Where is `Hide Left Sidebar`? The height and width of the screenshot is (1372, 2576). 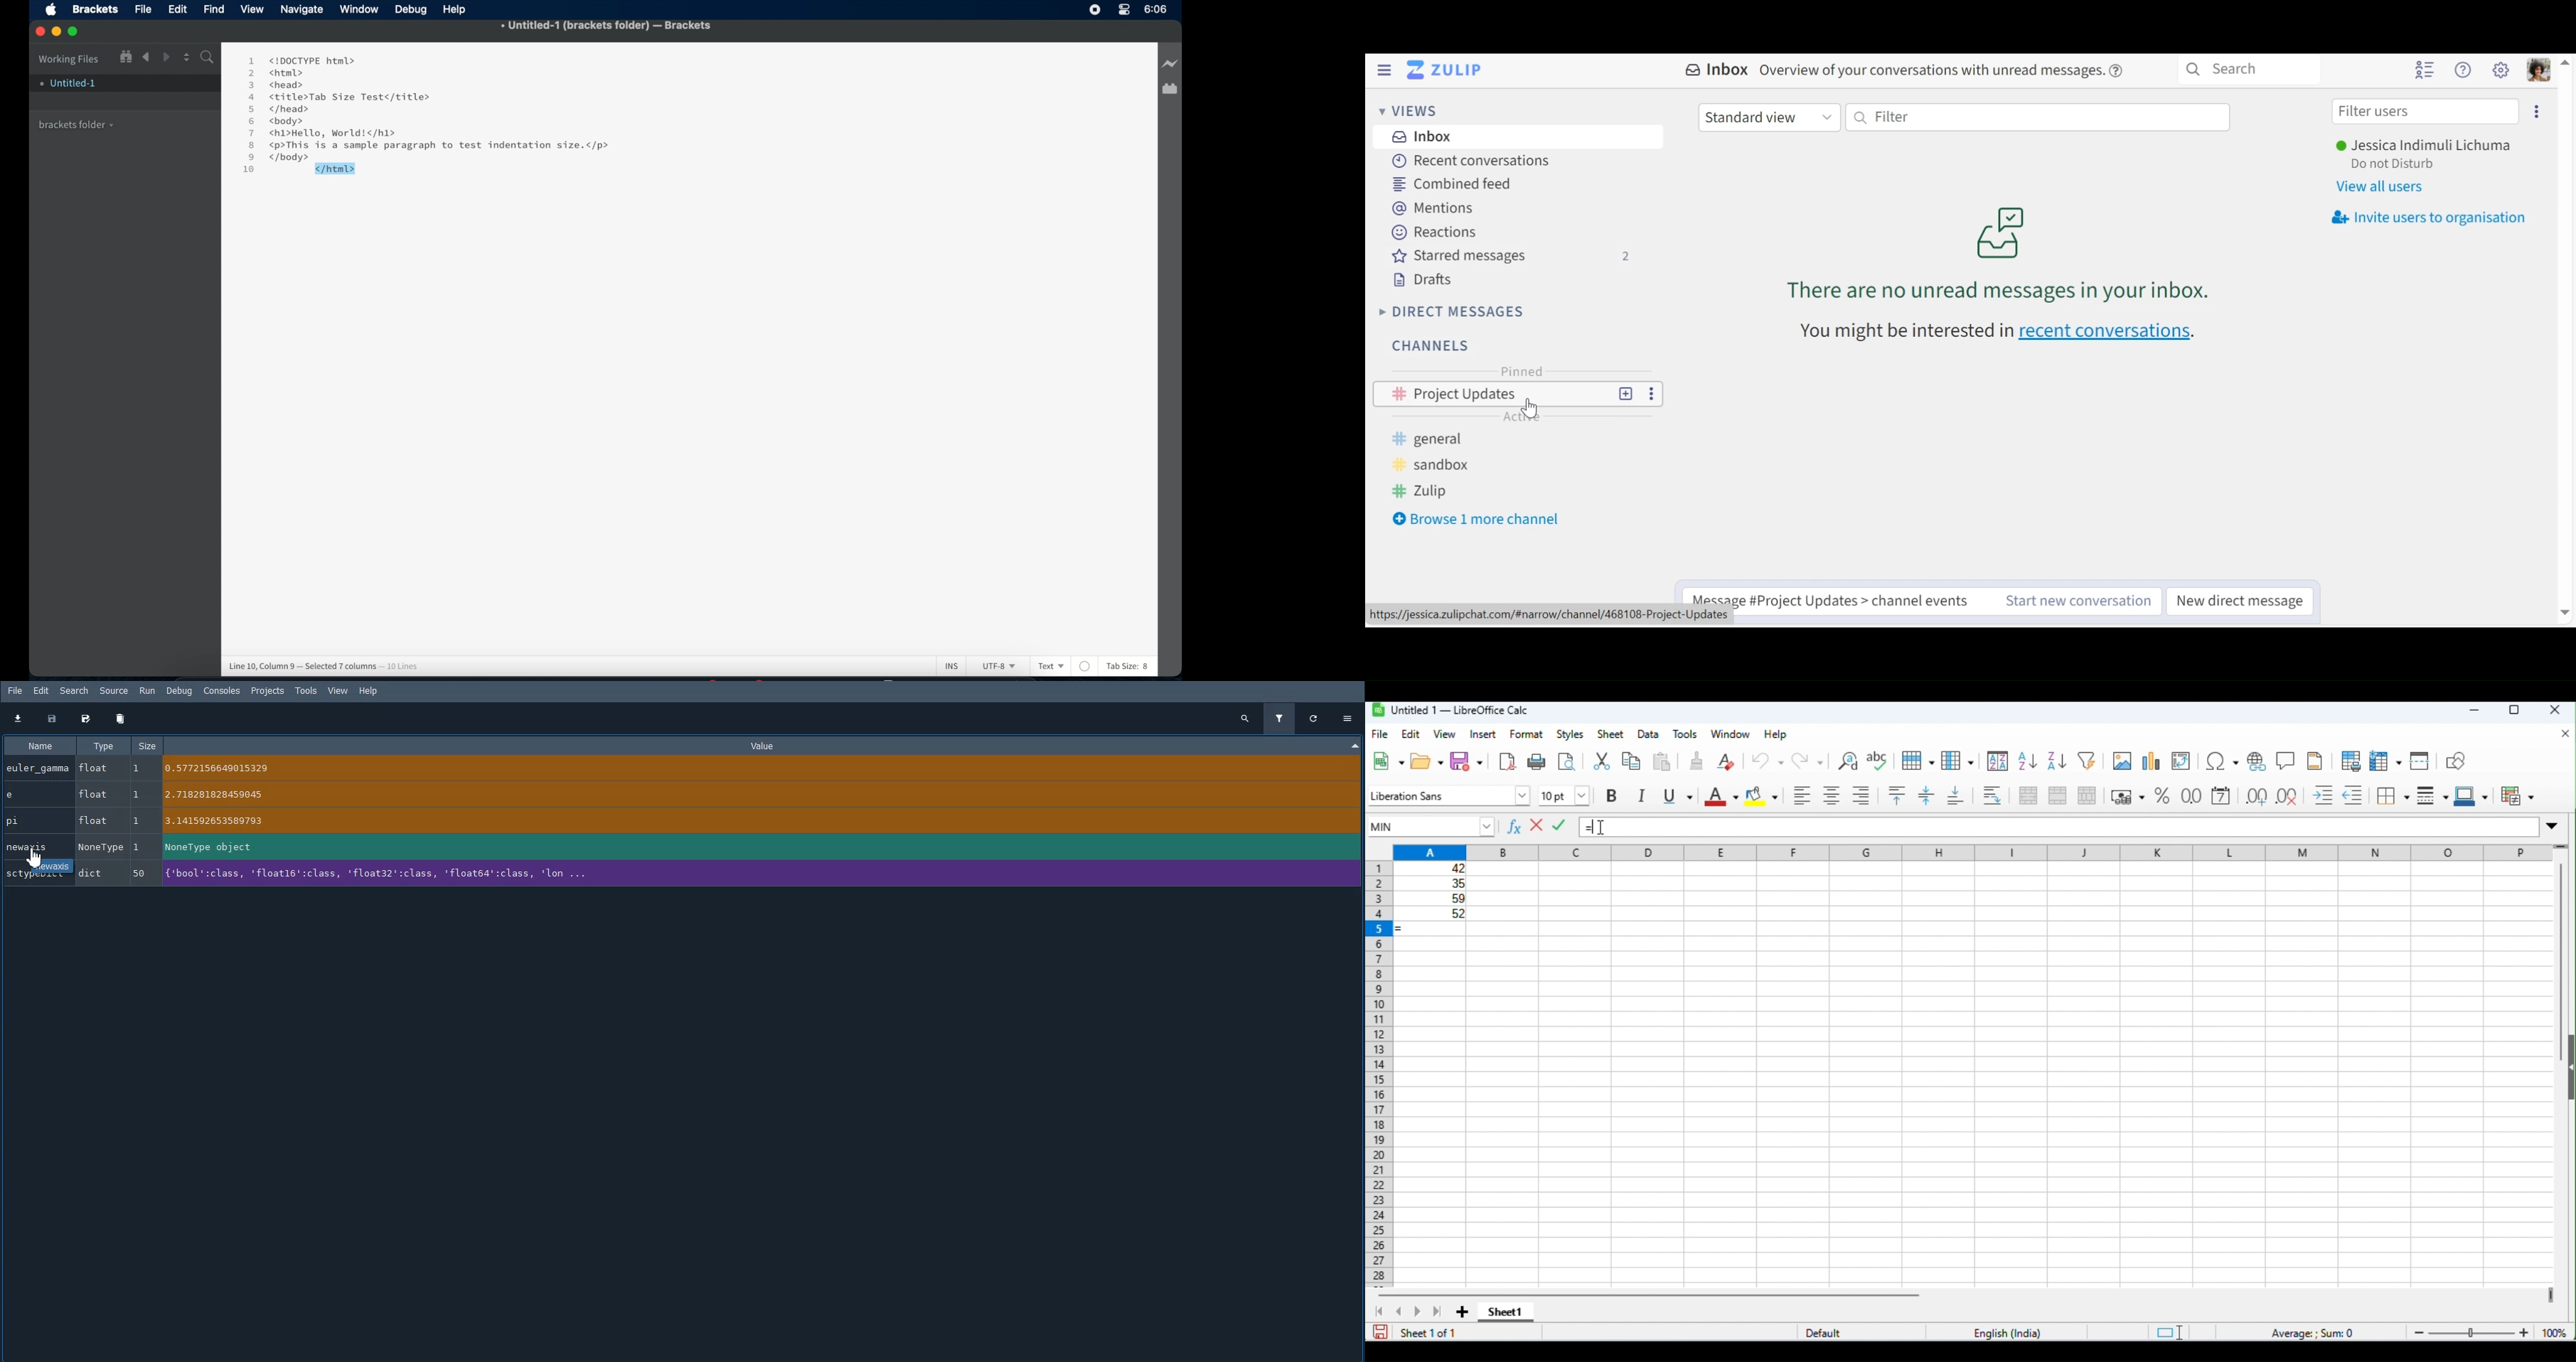
Hide Left Sidebar is located at coordinates (1385, 69).